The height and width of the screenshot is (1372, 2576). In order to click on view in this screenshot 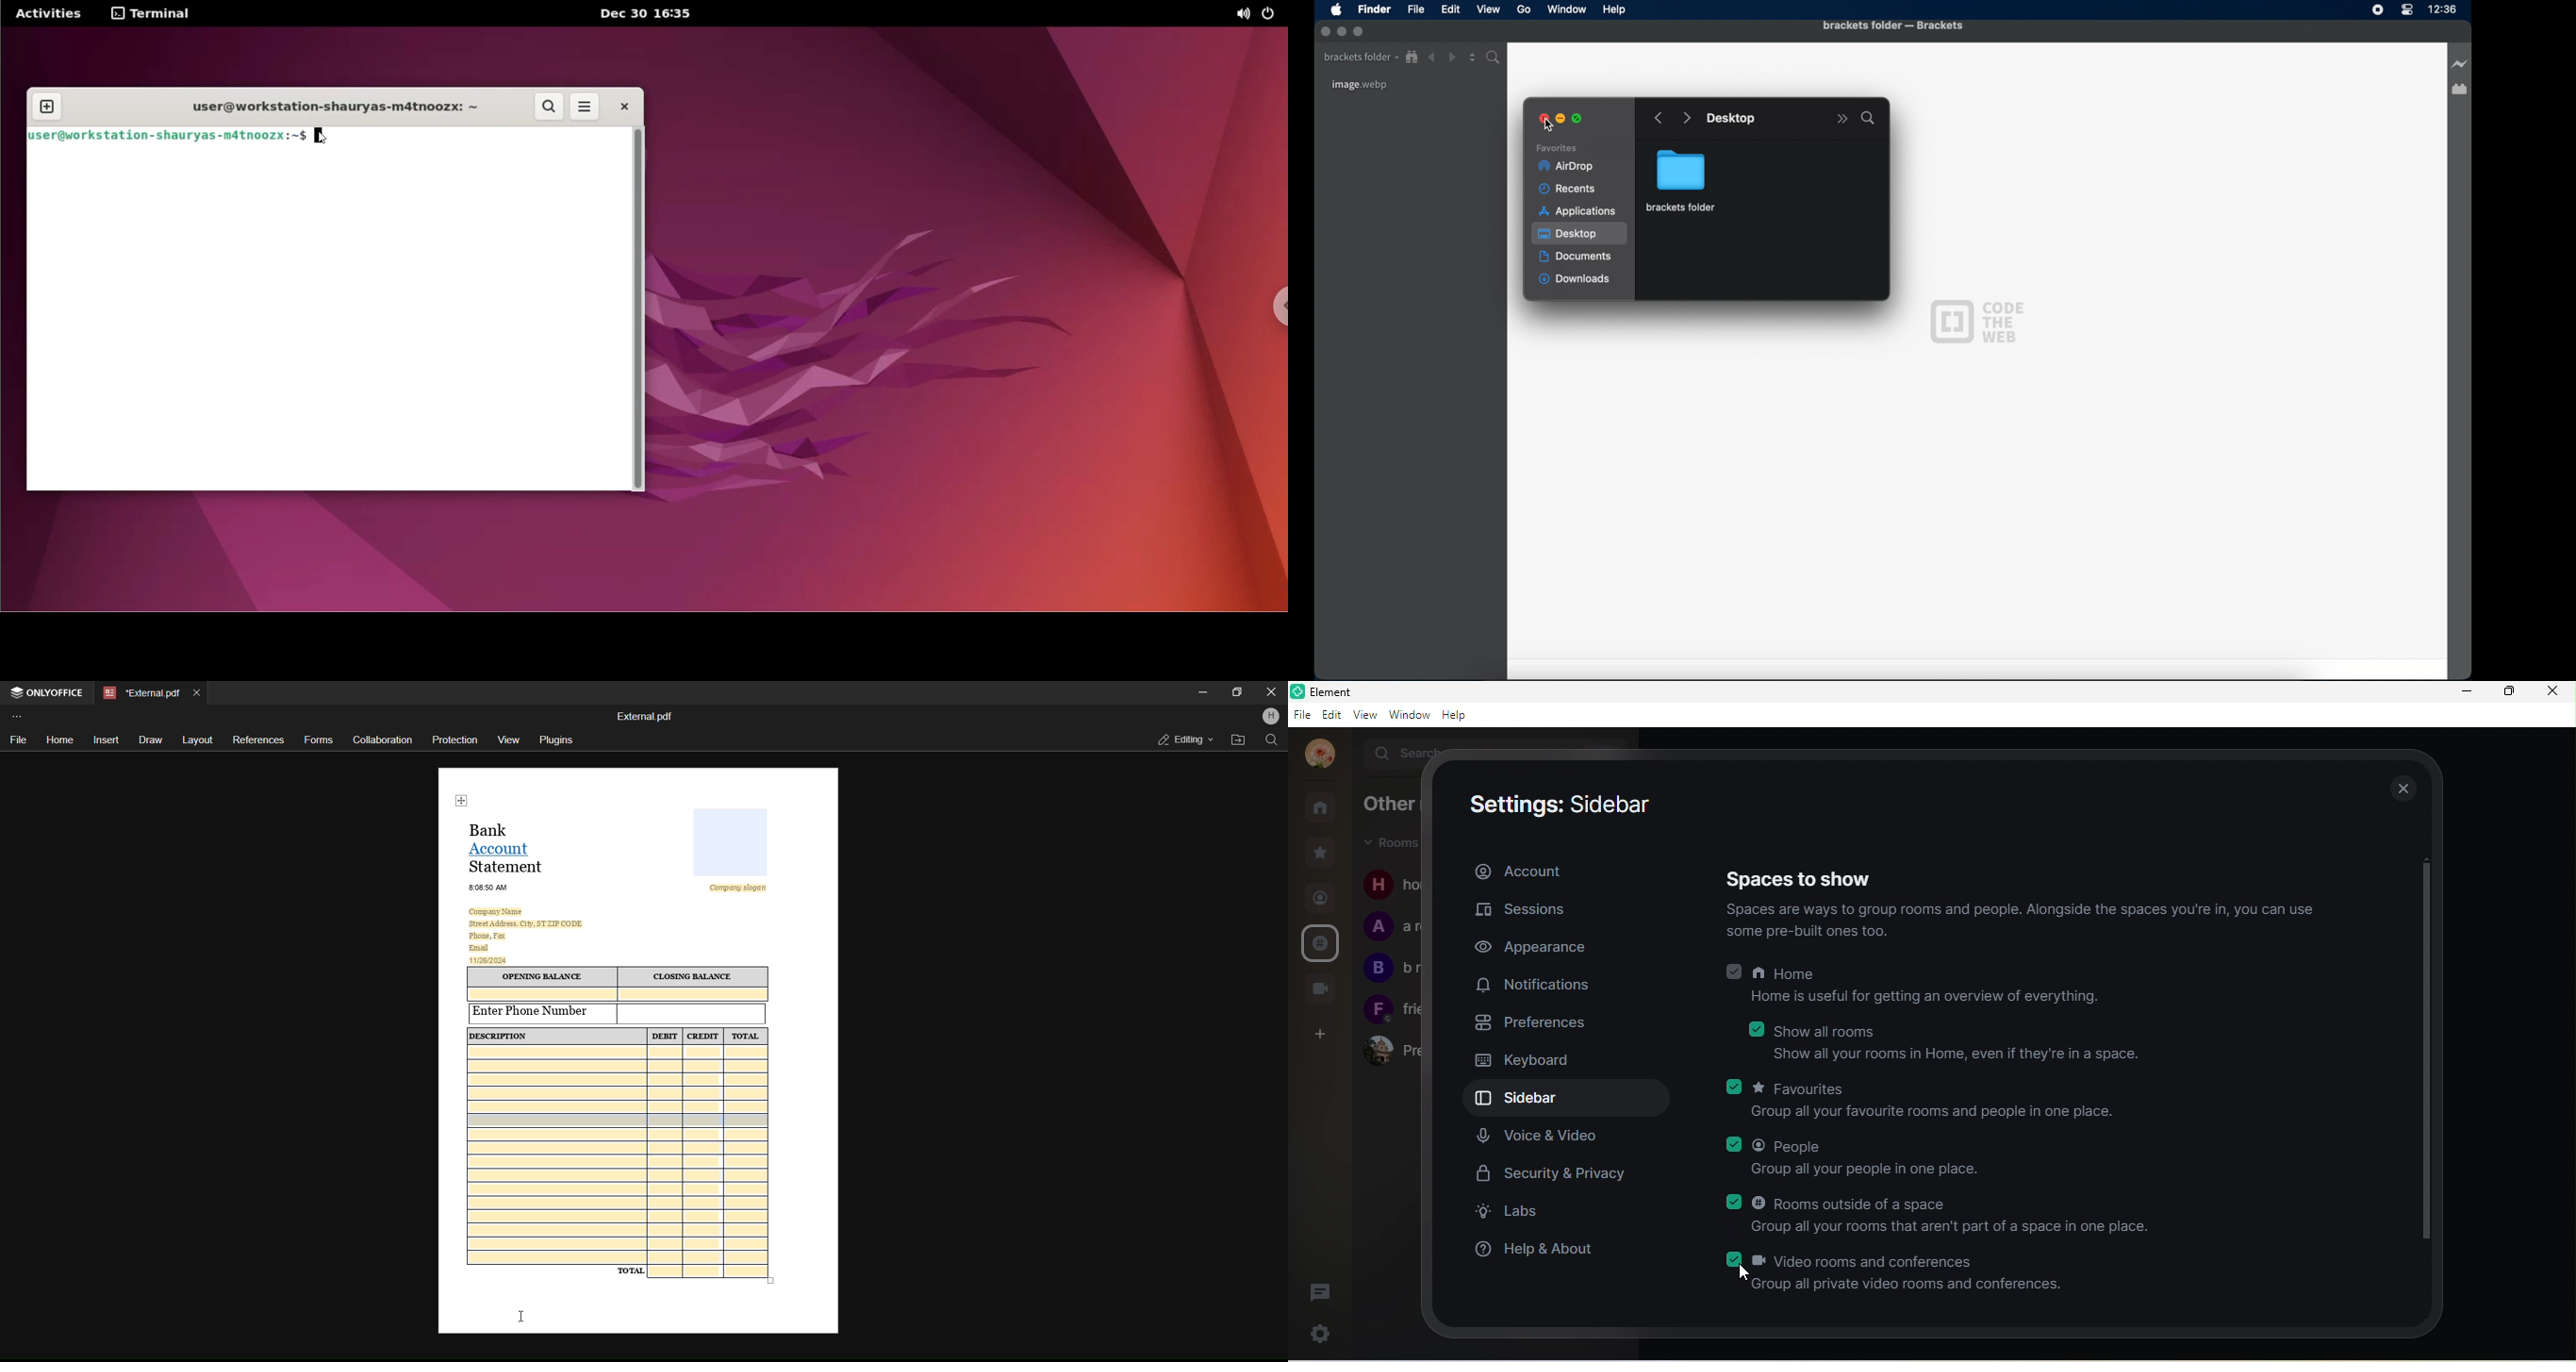, I will do `click(1369, 715)`.